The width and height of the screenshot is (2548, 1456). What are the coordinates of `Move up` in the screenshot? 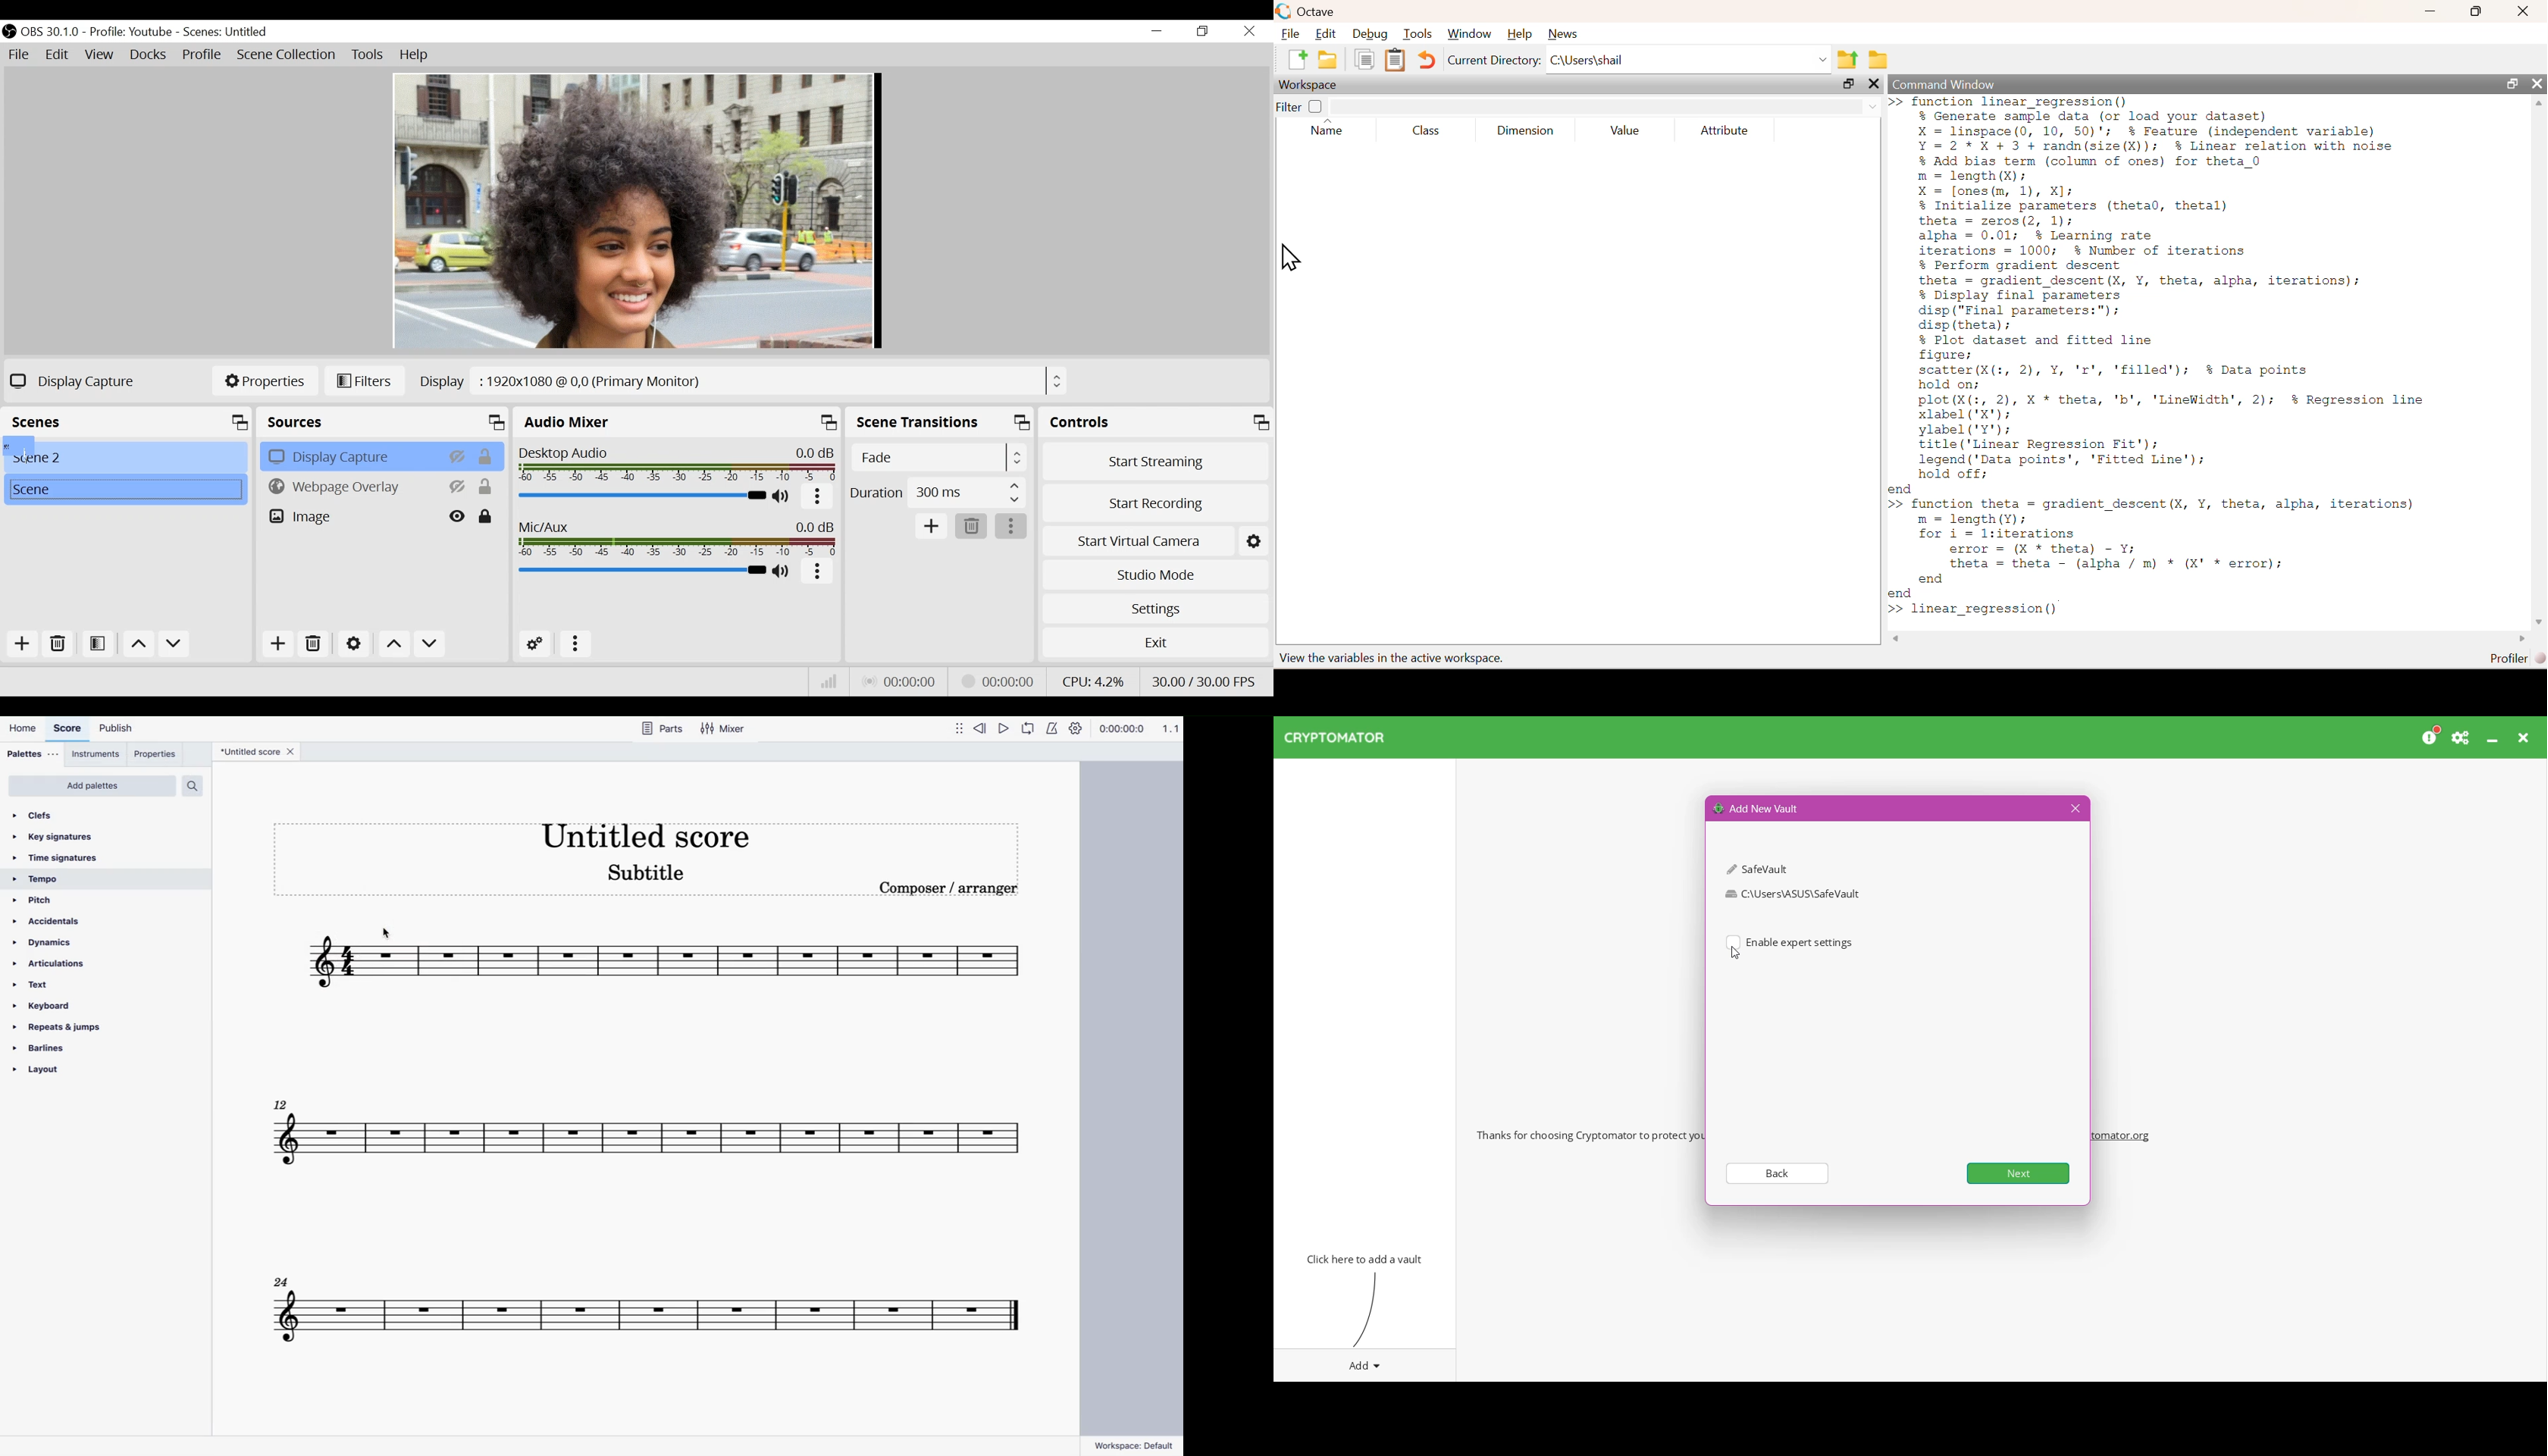 It's located at (137, 645).